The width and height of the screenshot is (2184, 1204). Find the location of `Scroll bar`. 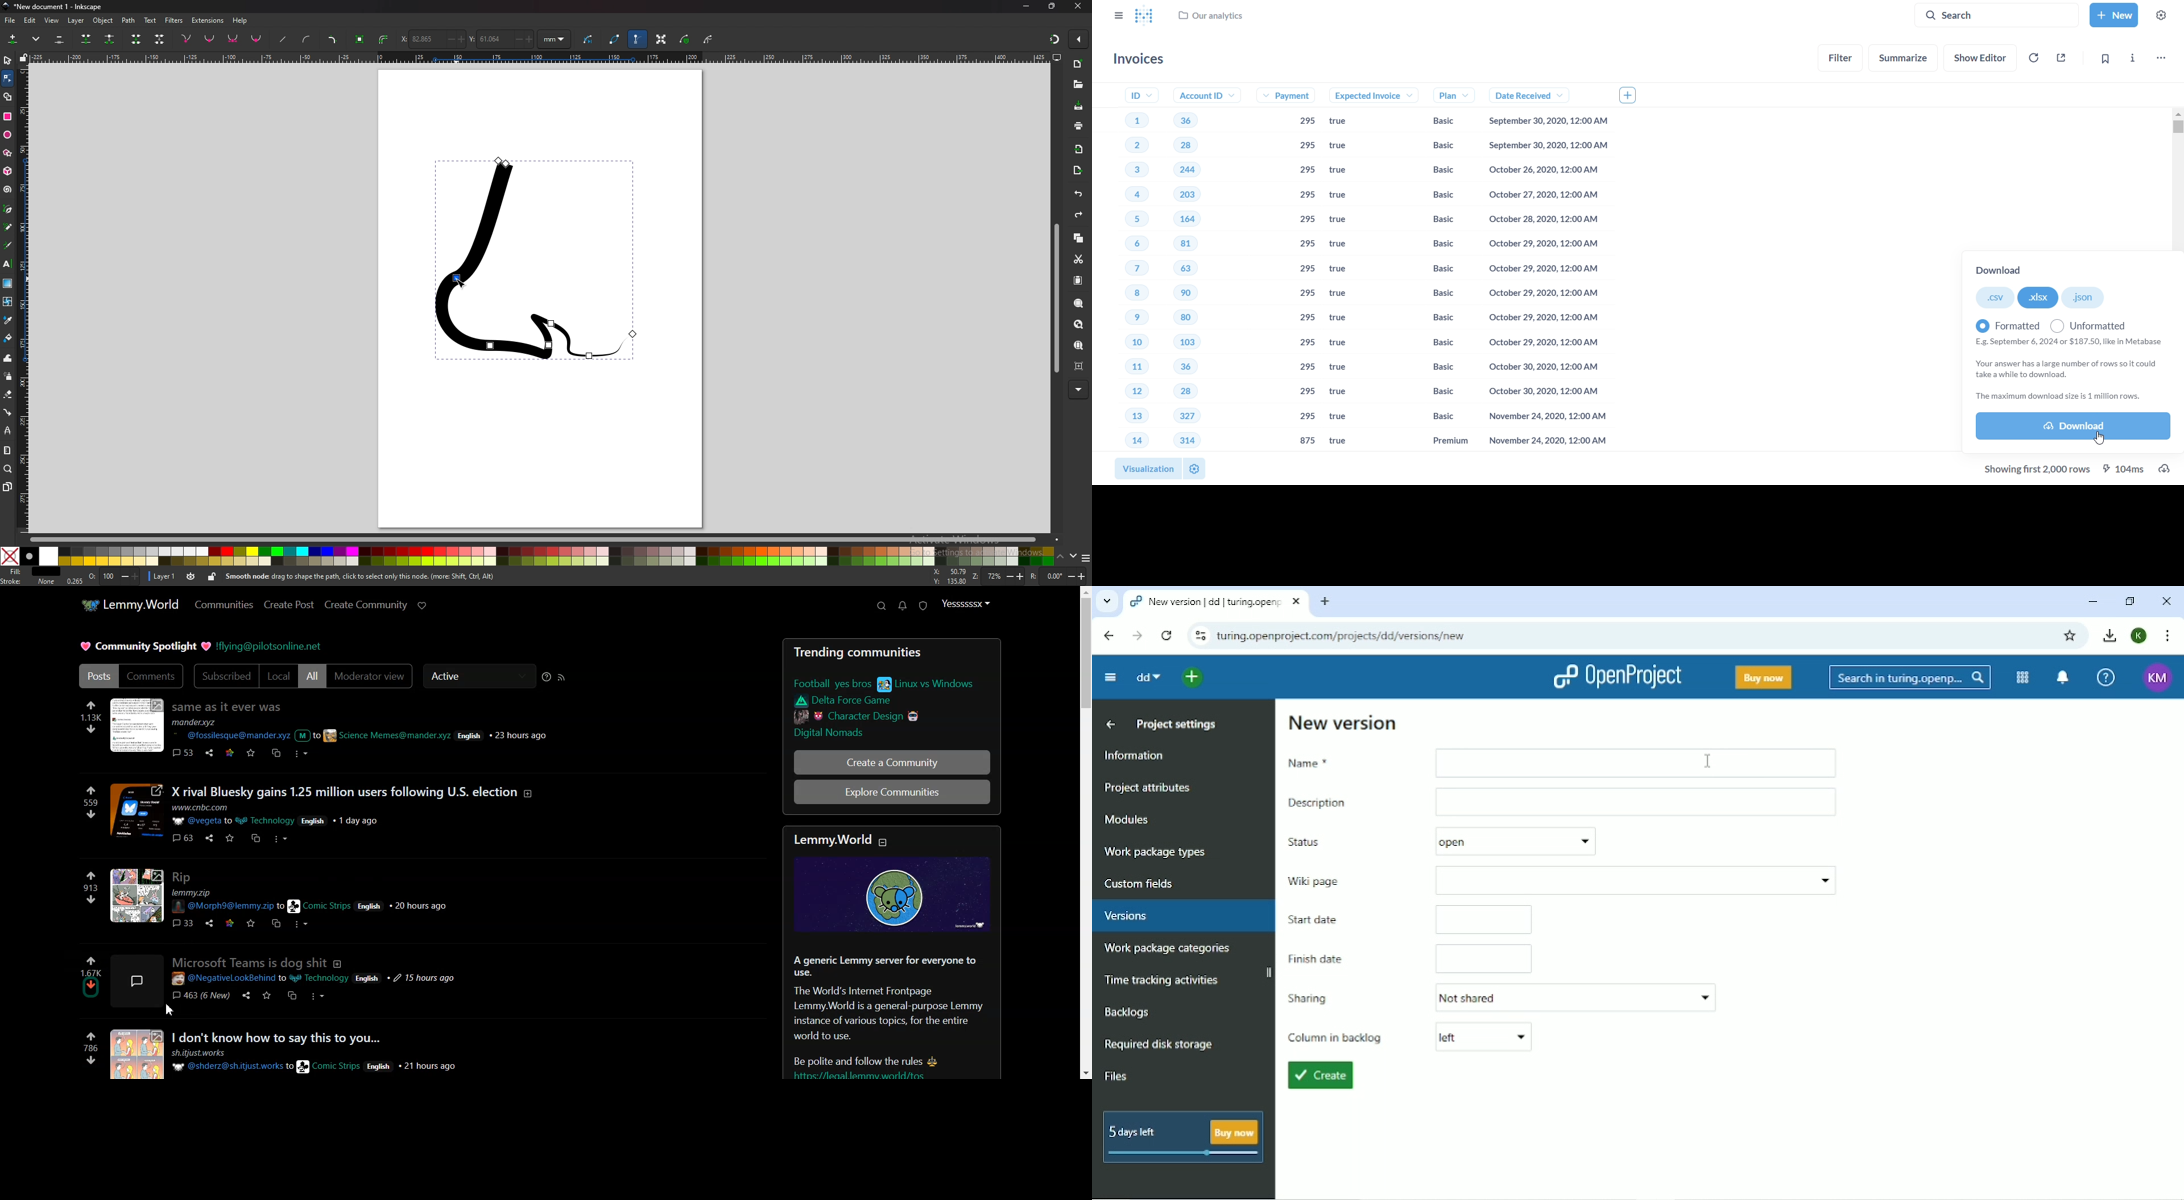

Scroll bar is located at coordinates (1083, 833).